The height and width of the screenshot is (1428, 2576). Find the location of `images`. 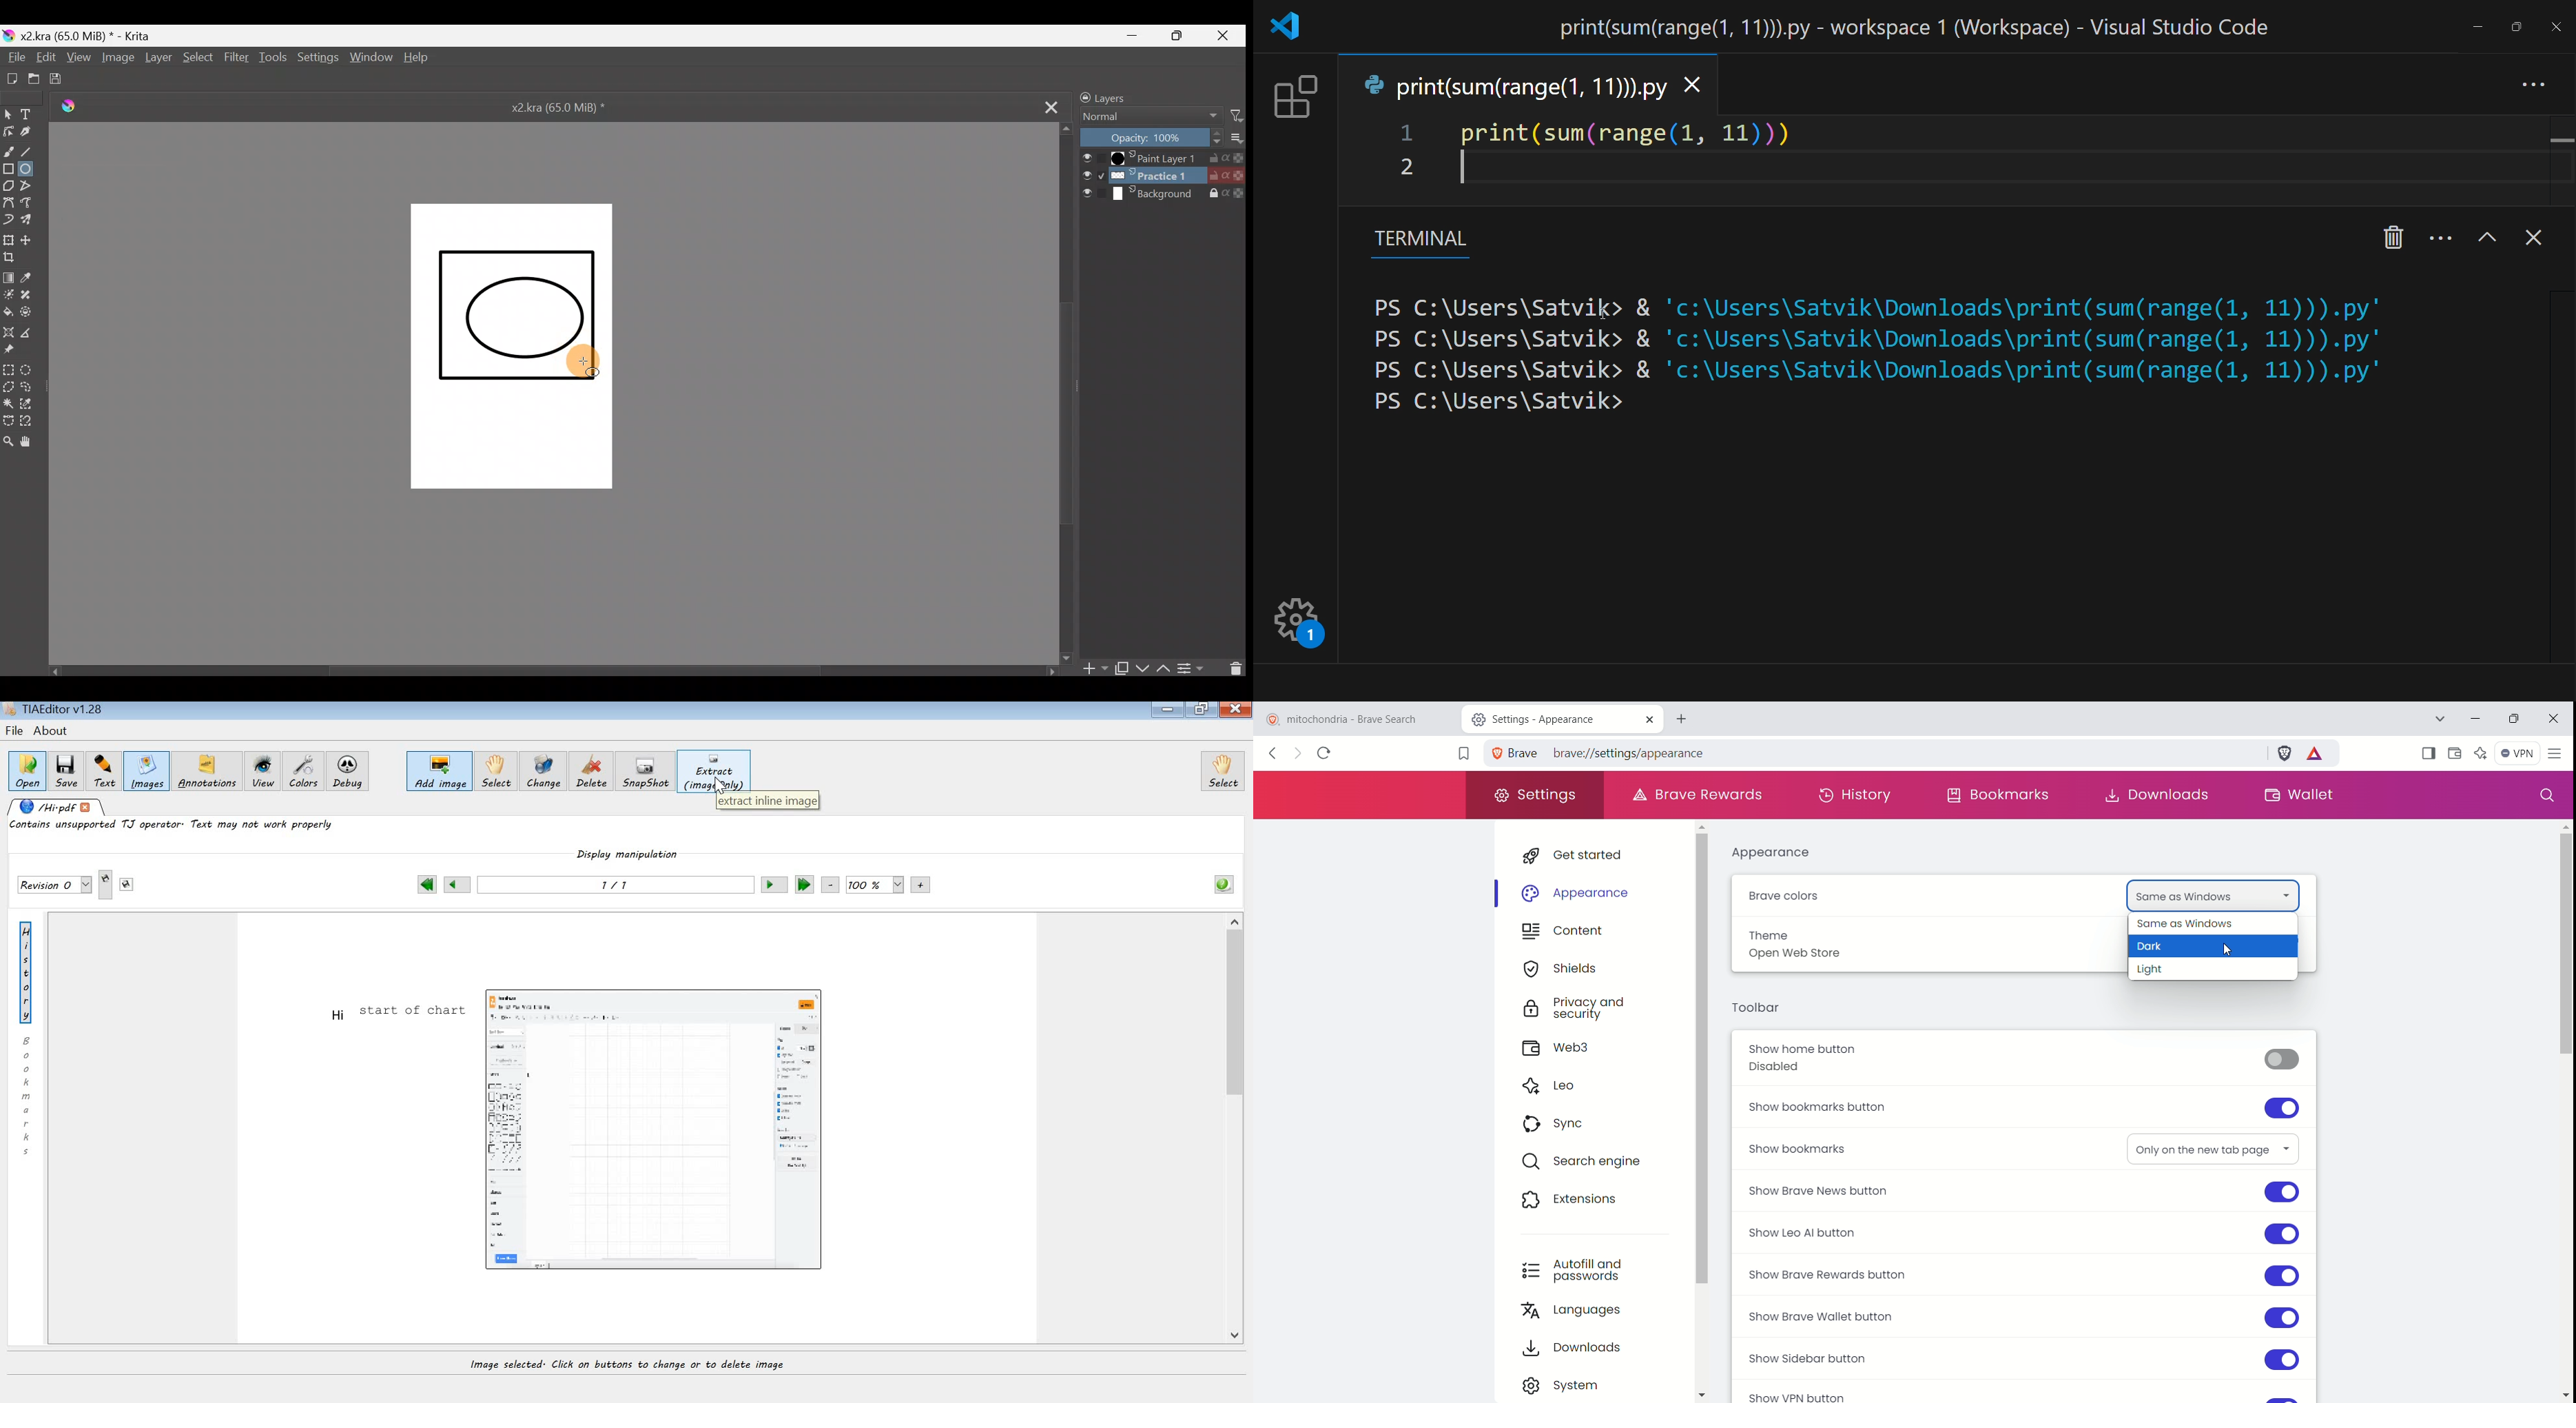

images is located at coordinates (146, 773).